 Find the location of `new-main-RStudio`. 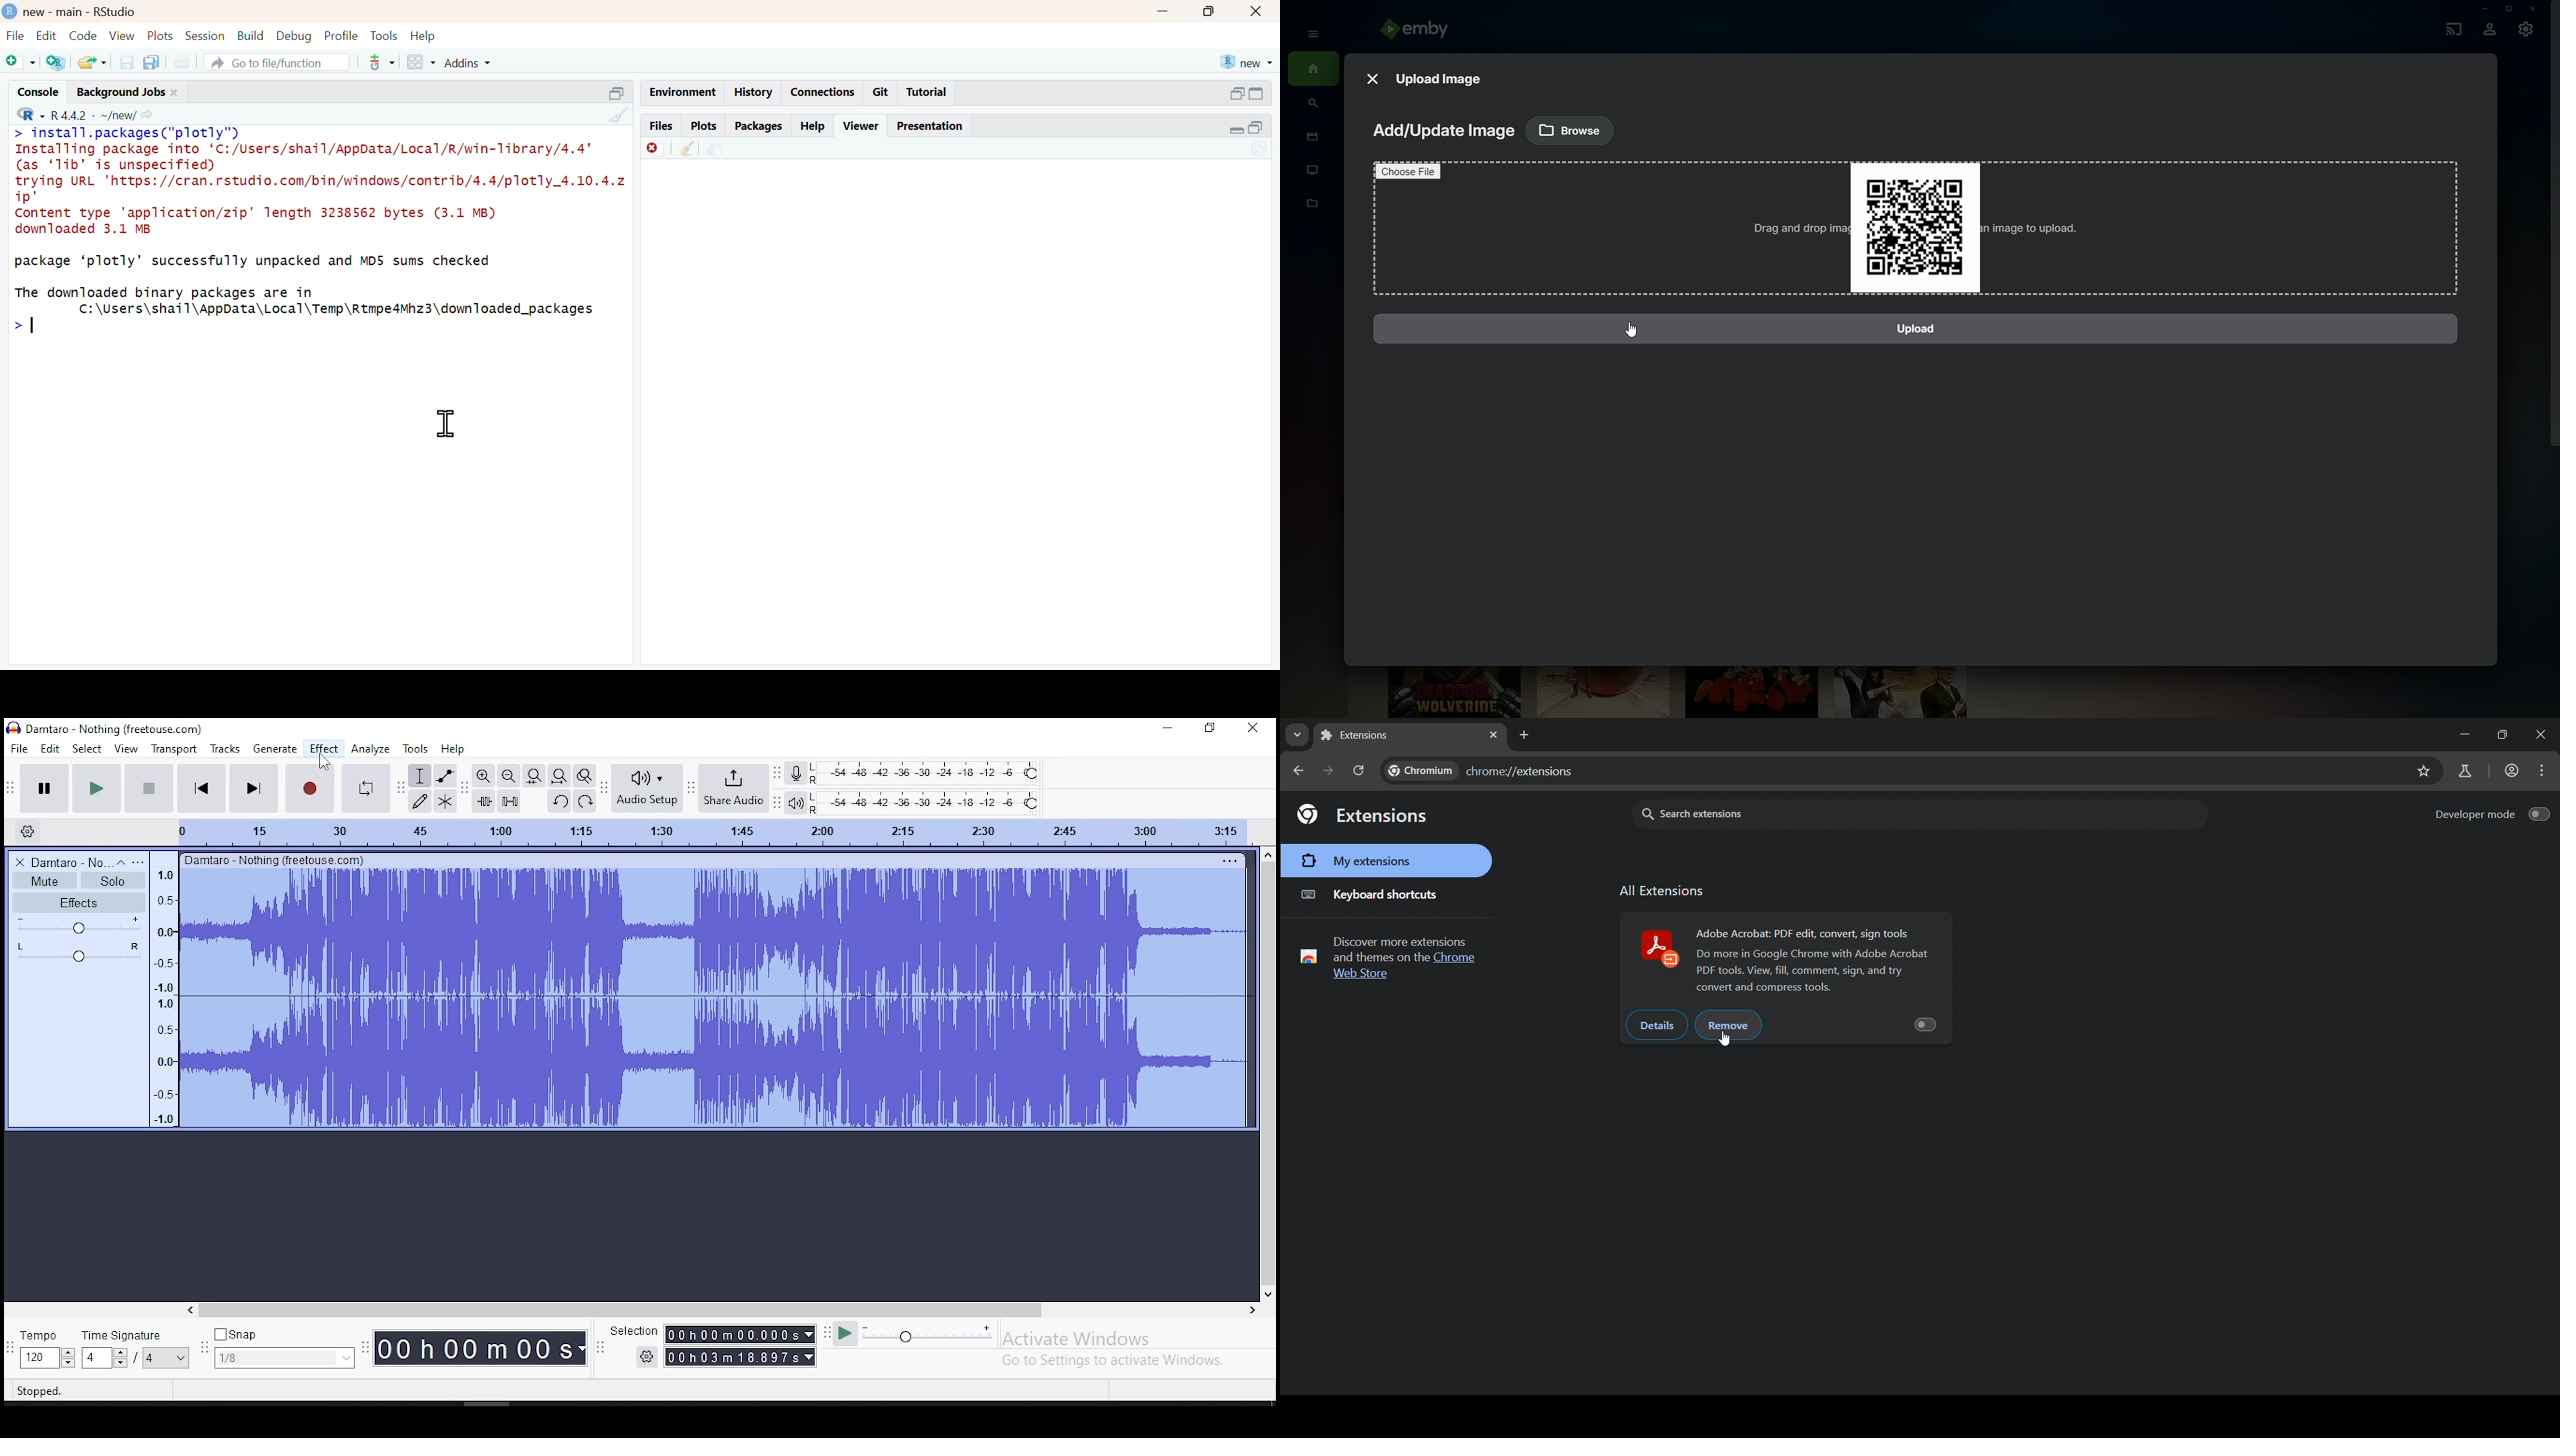

new-main-RStudio is located at coordinates (82, 11).